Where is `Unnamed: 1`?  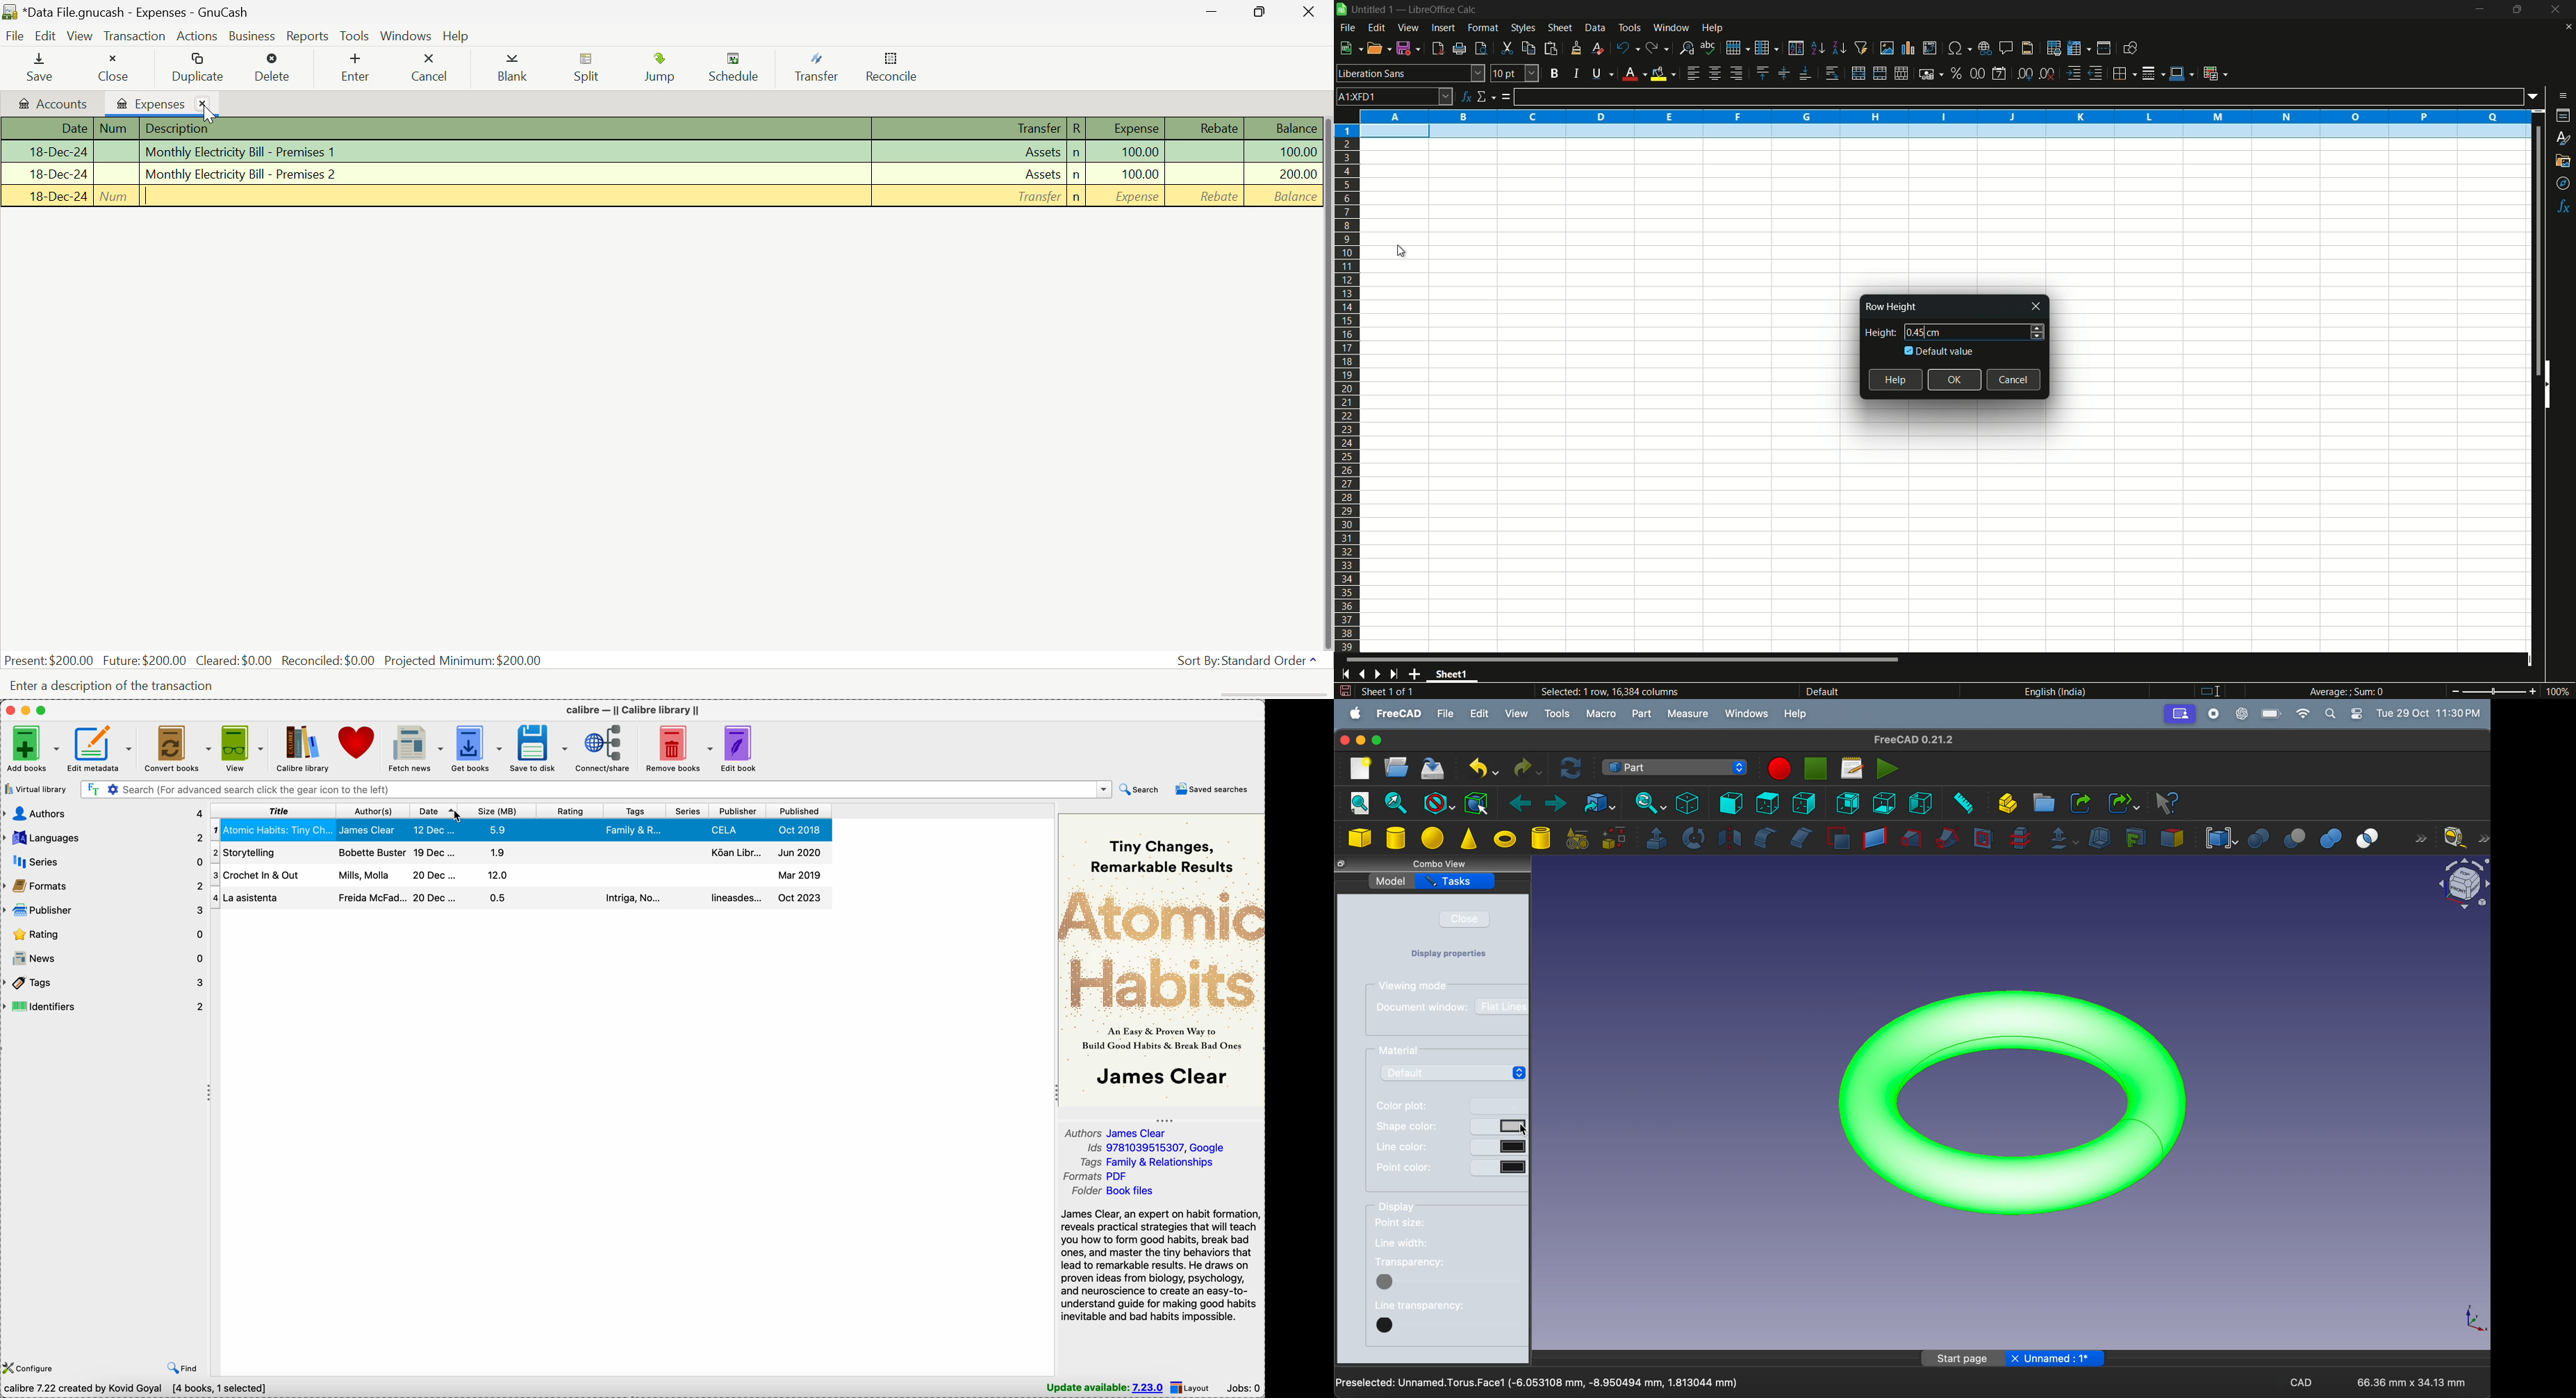 Unnamed: 1 is located at coordinates (2054, 1358).